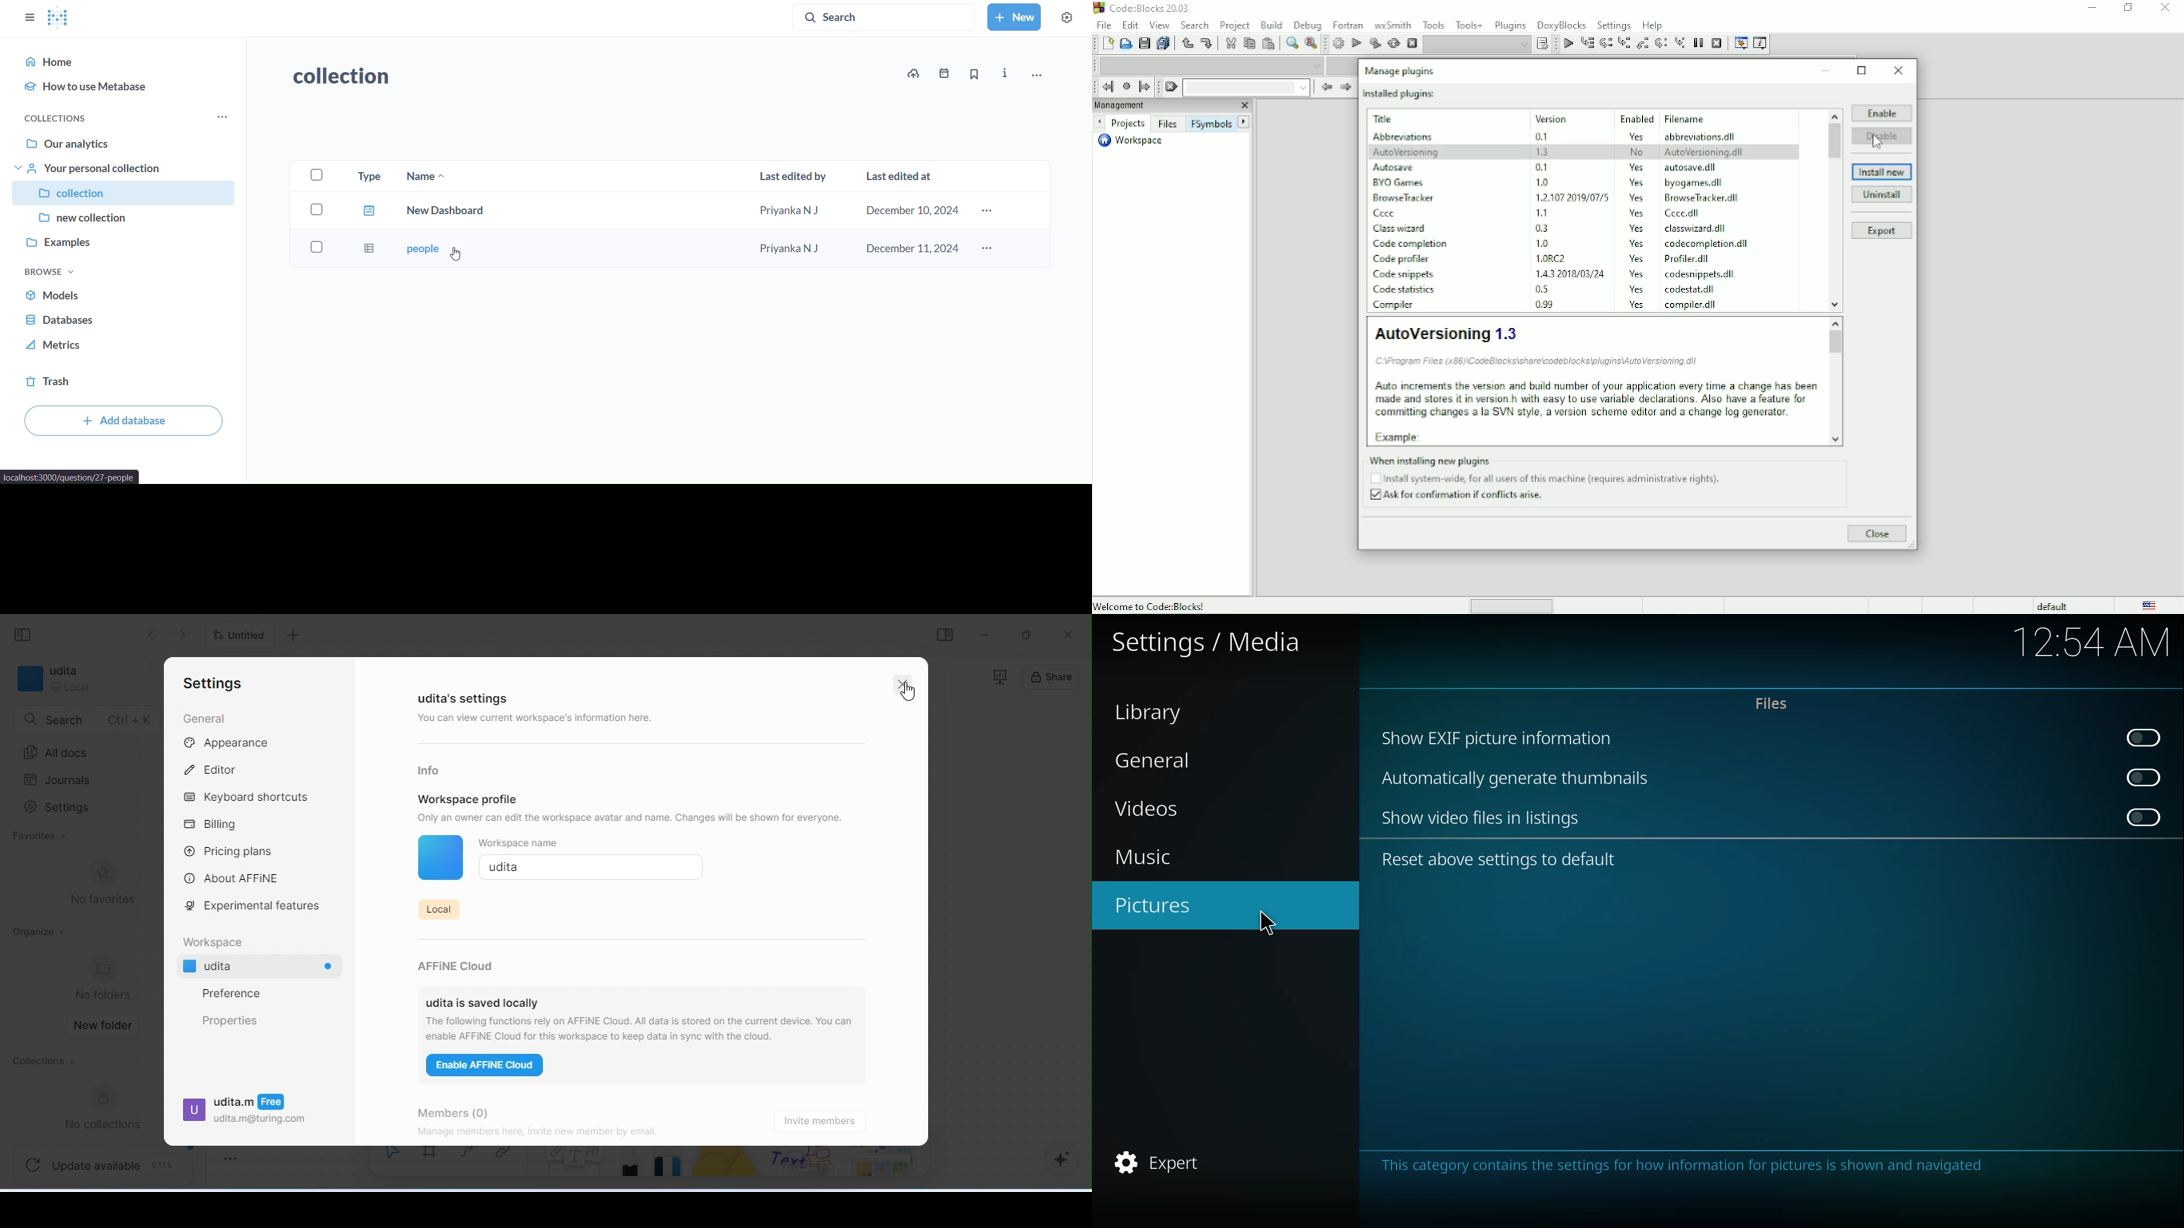 This screenshot has width=2184, height=1232. Describe the element at coordinates (1405, 275) in the screenshot. I see `Code snippets` at that location.